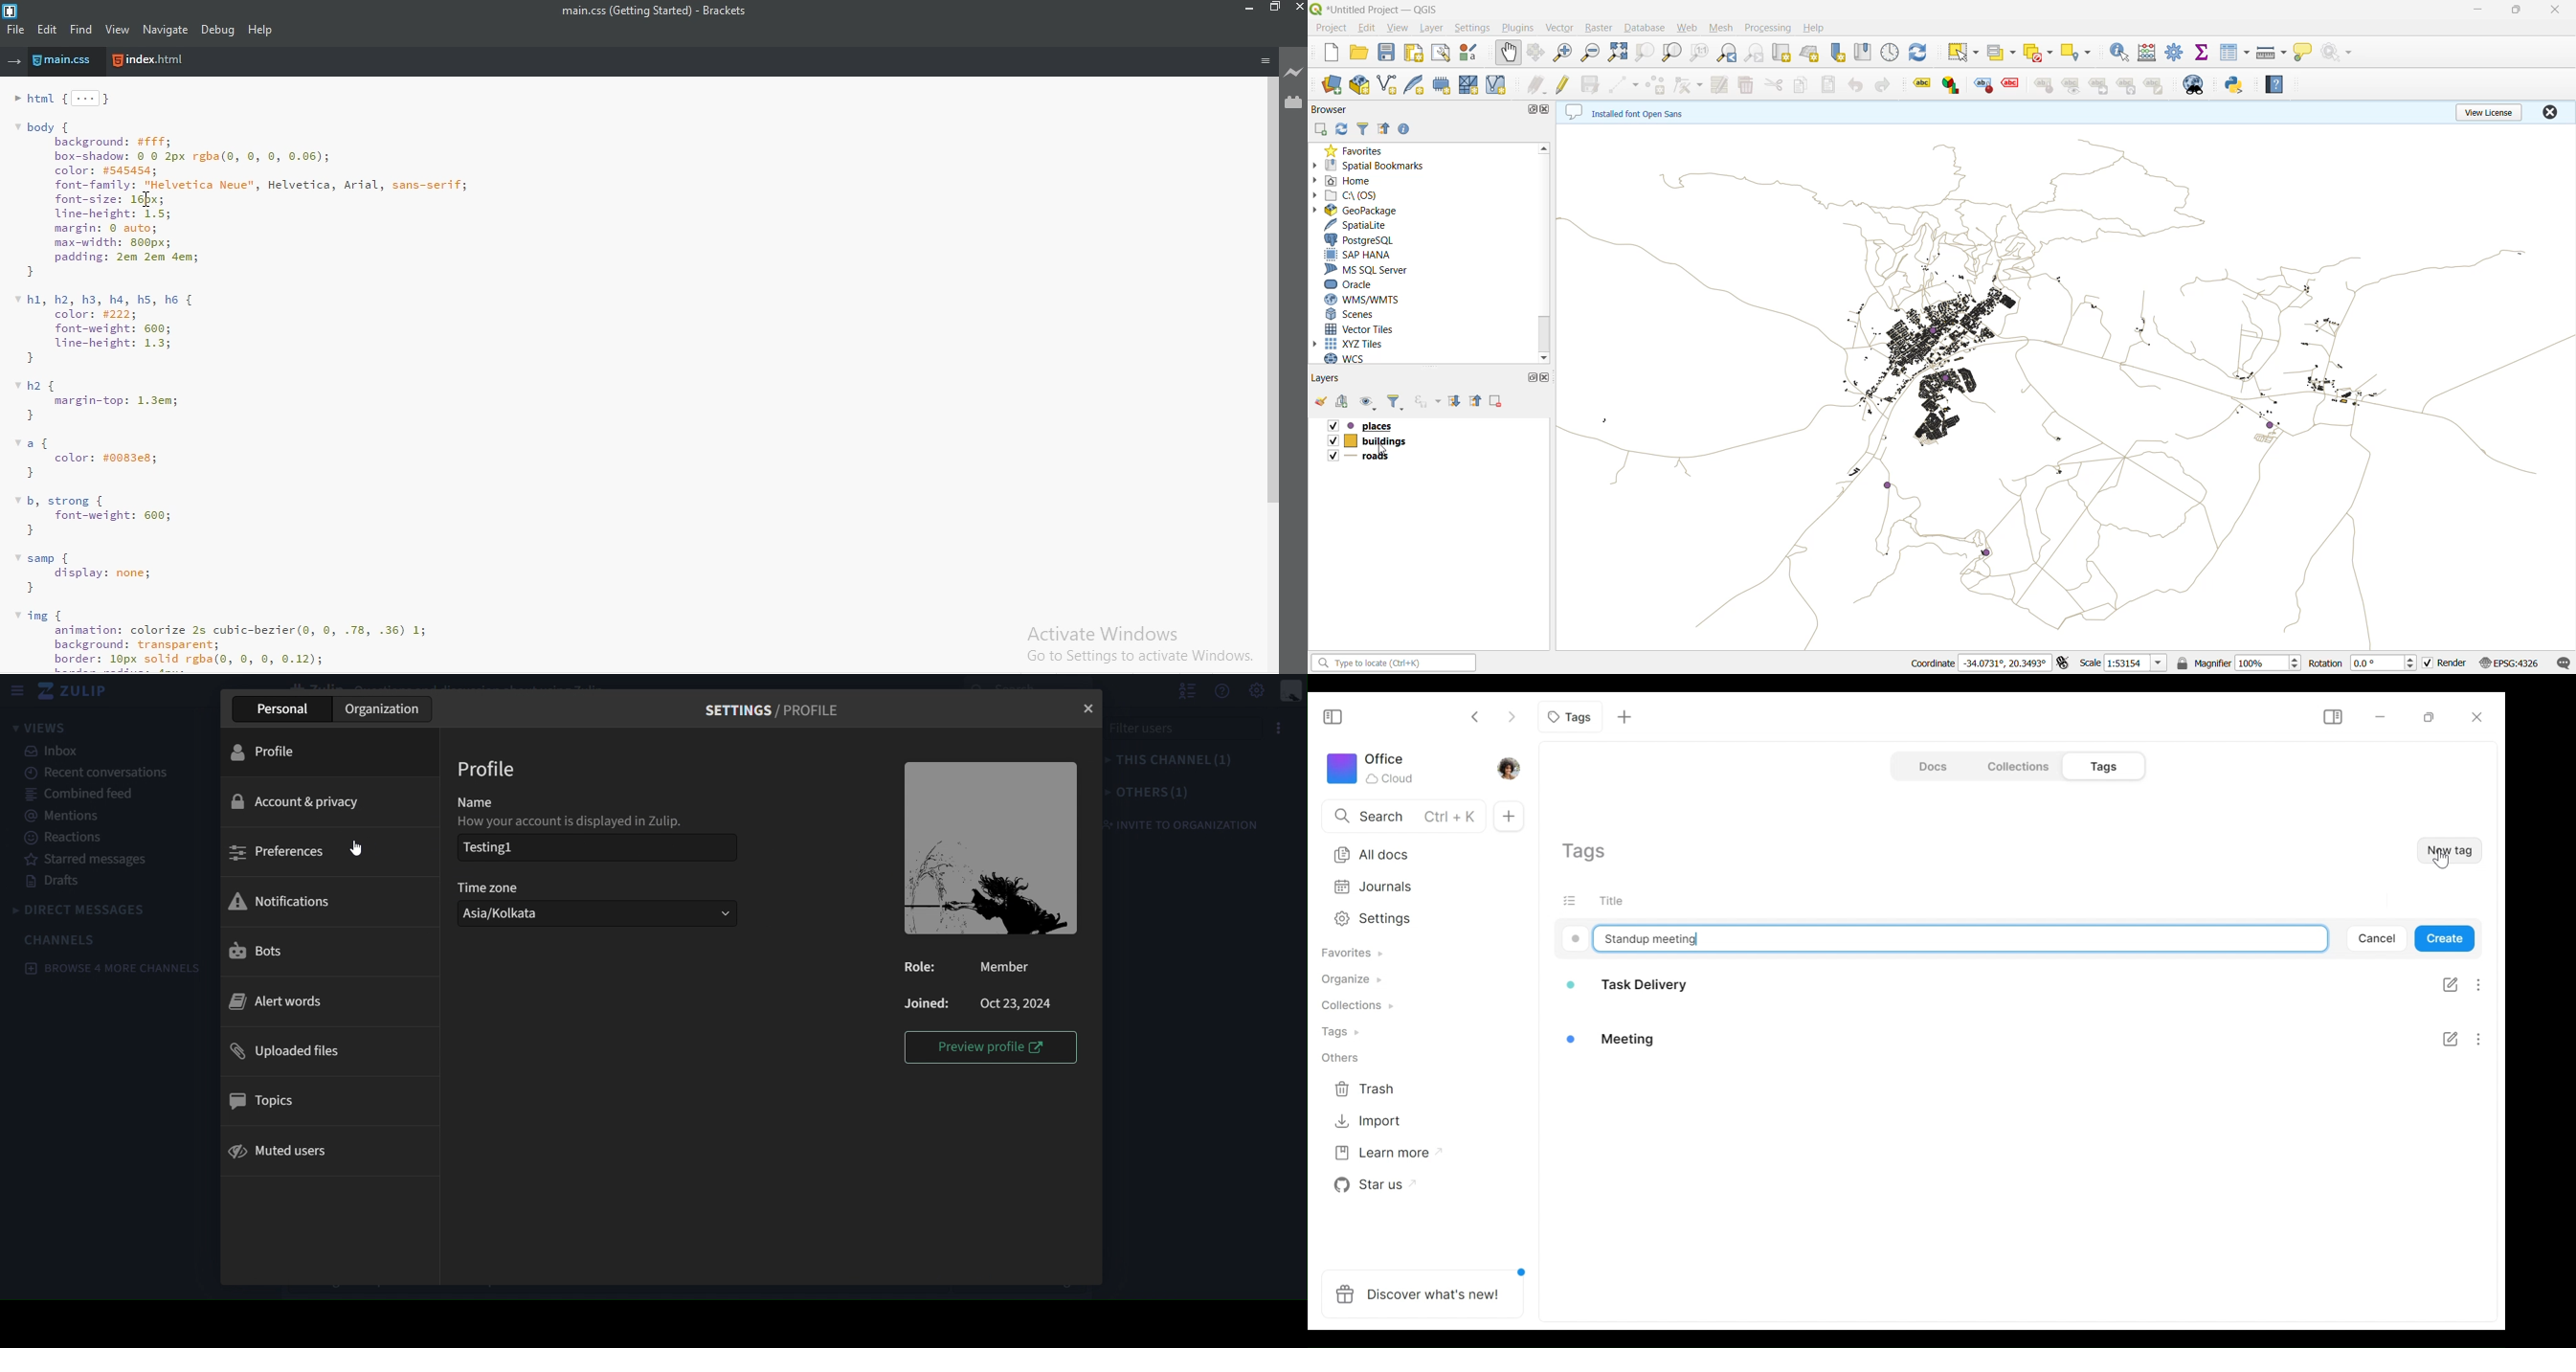 The image size is (2576, 1372). Describe the element at coordinates (2448, 1008) in the screenshot. I see `Checklist` at that location.